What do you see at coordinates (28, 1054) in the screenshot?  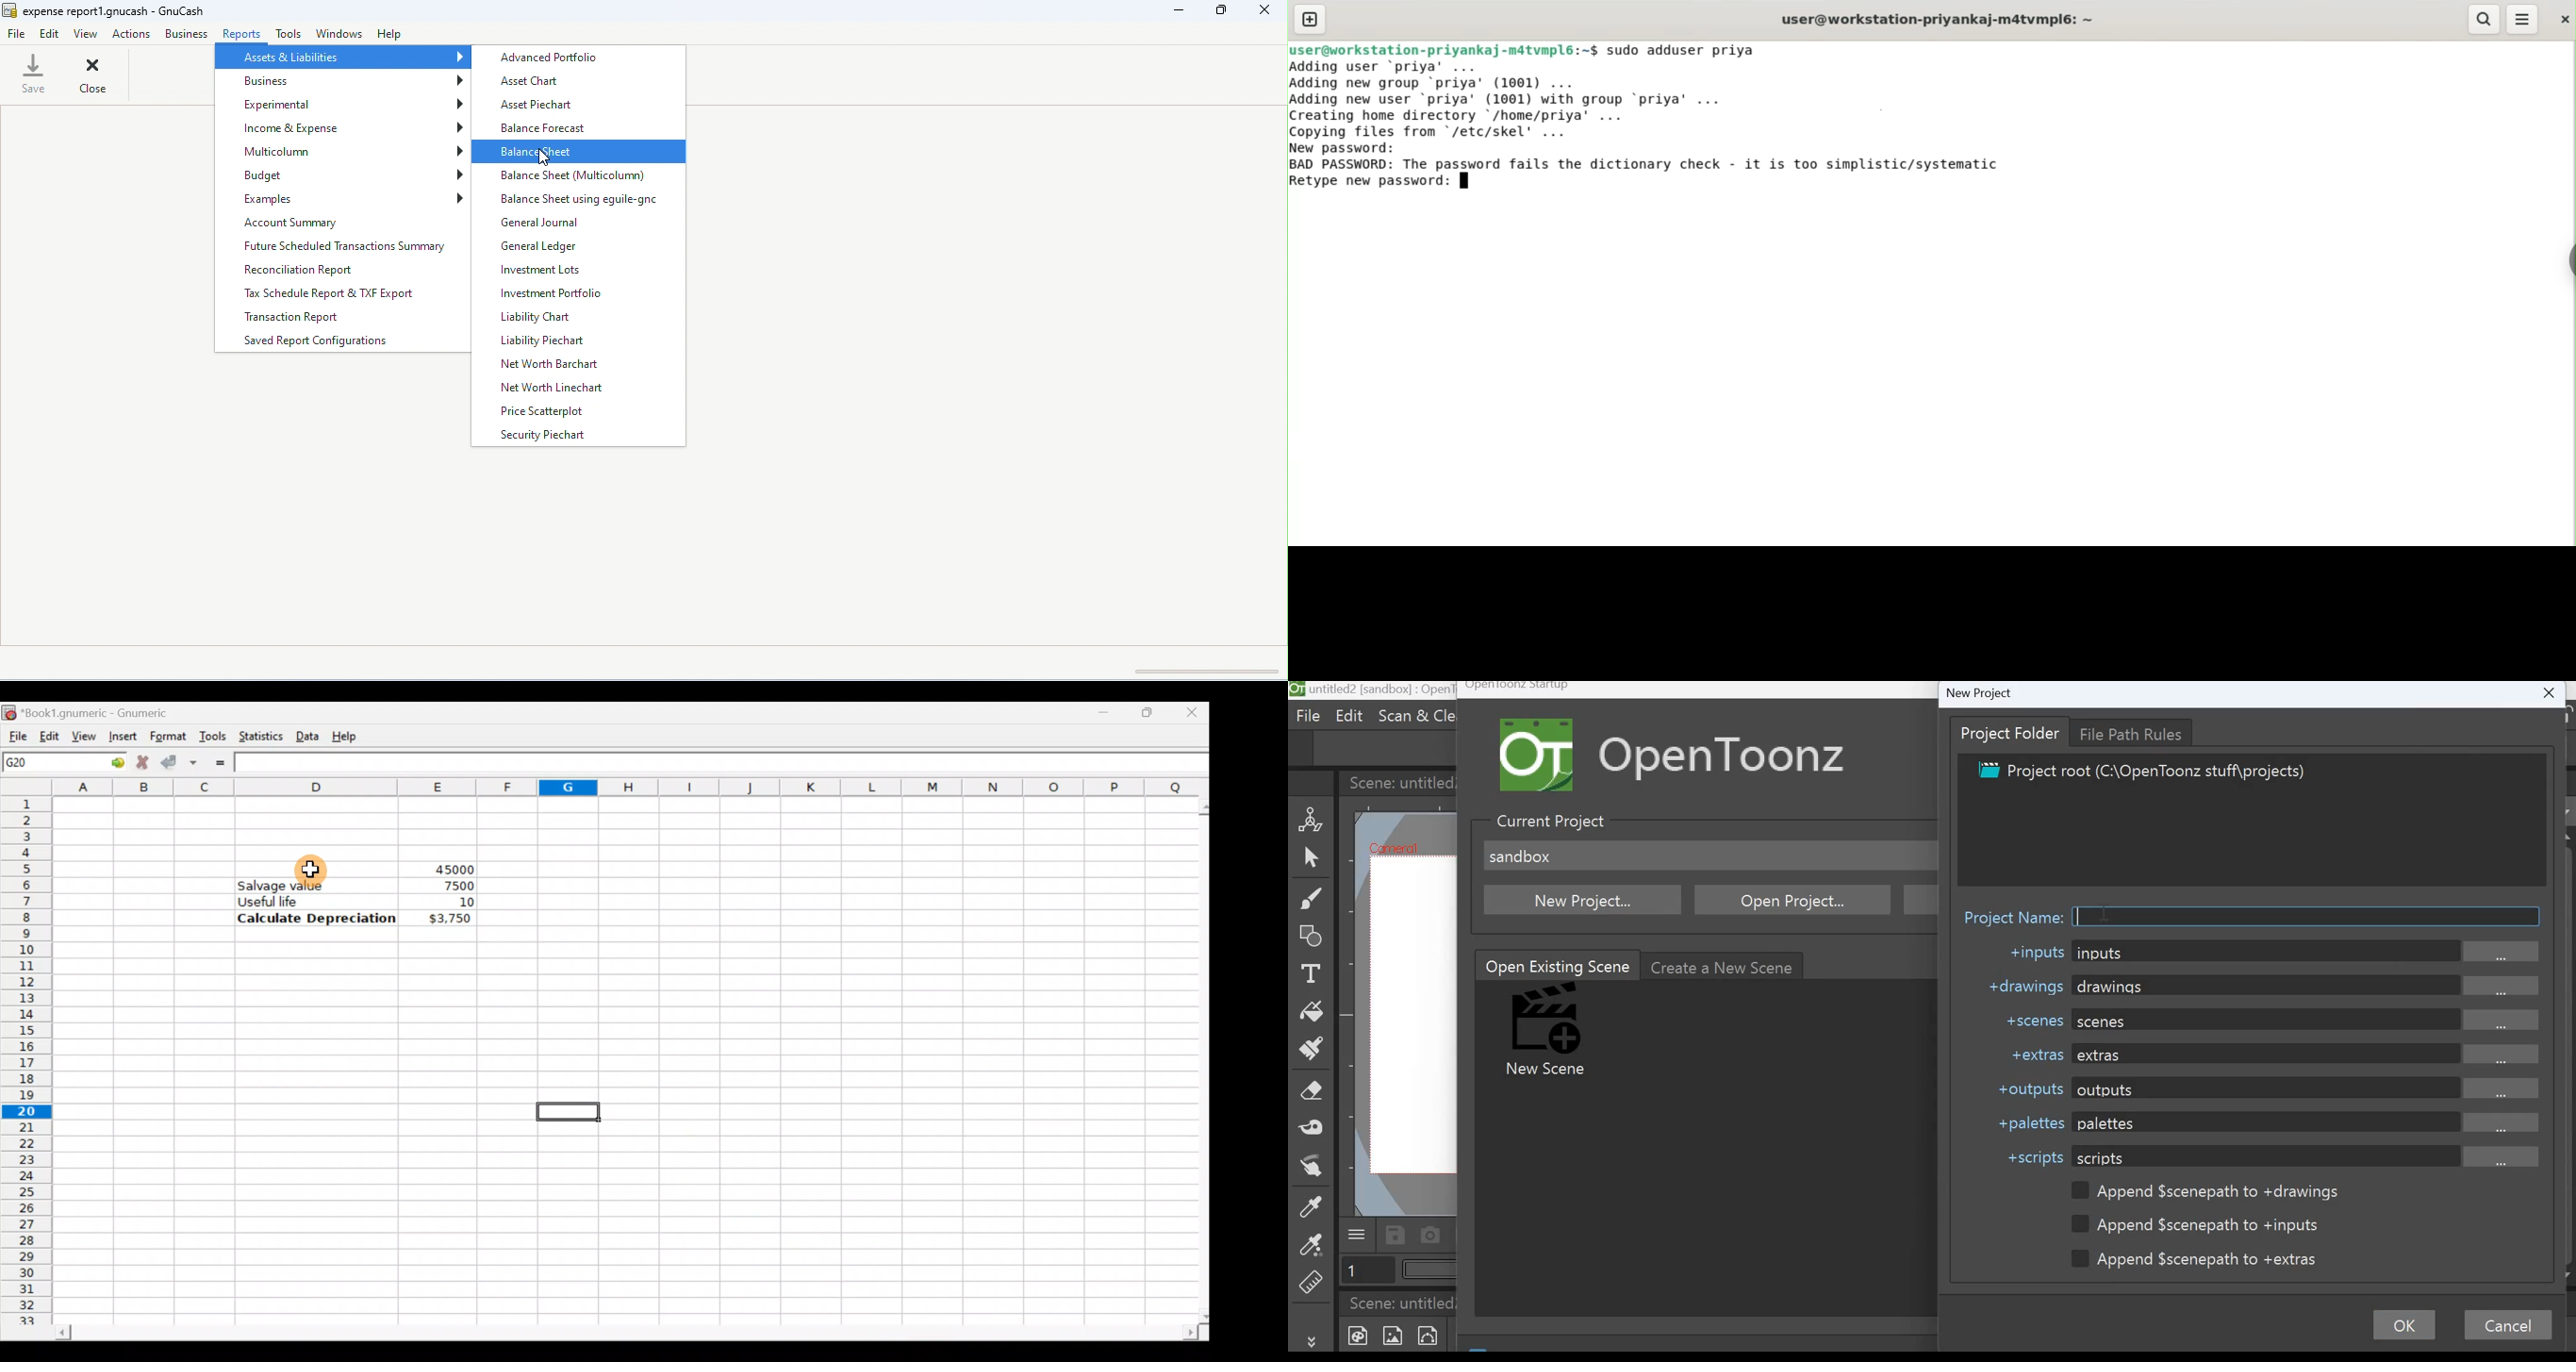 I see `Rows` at bounding box center [28, 1054].